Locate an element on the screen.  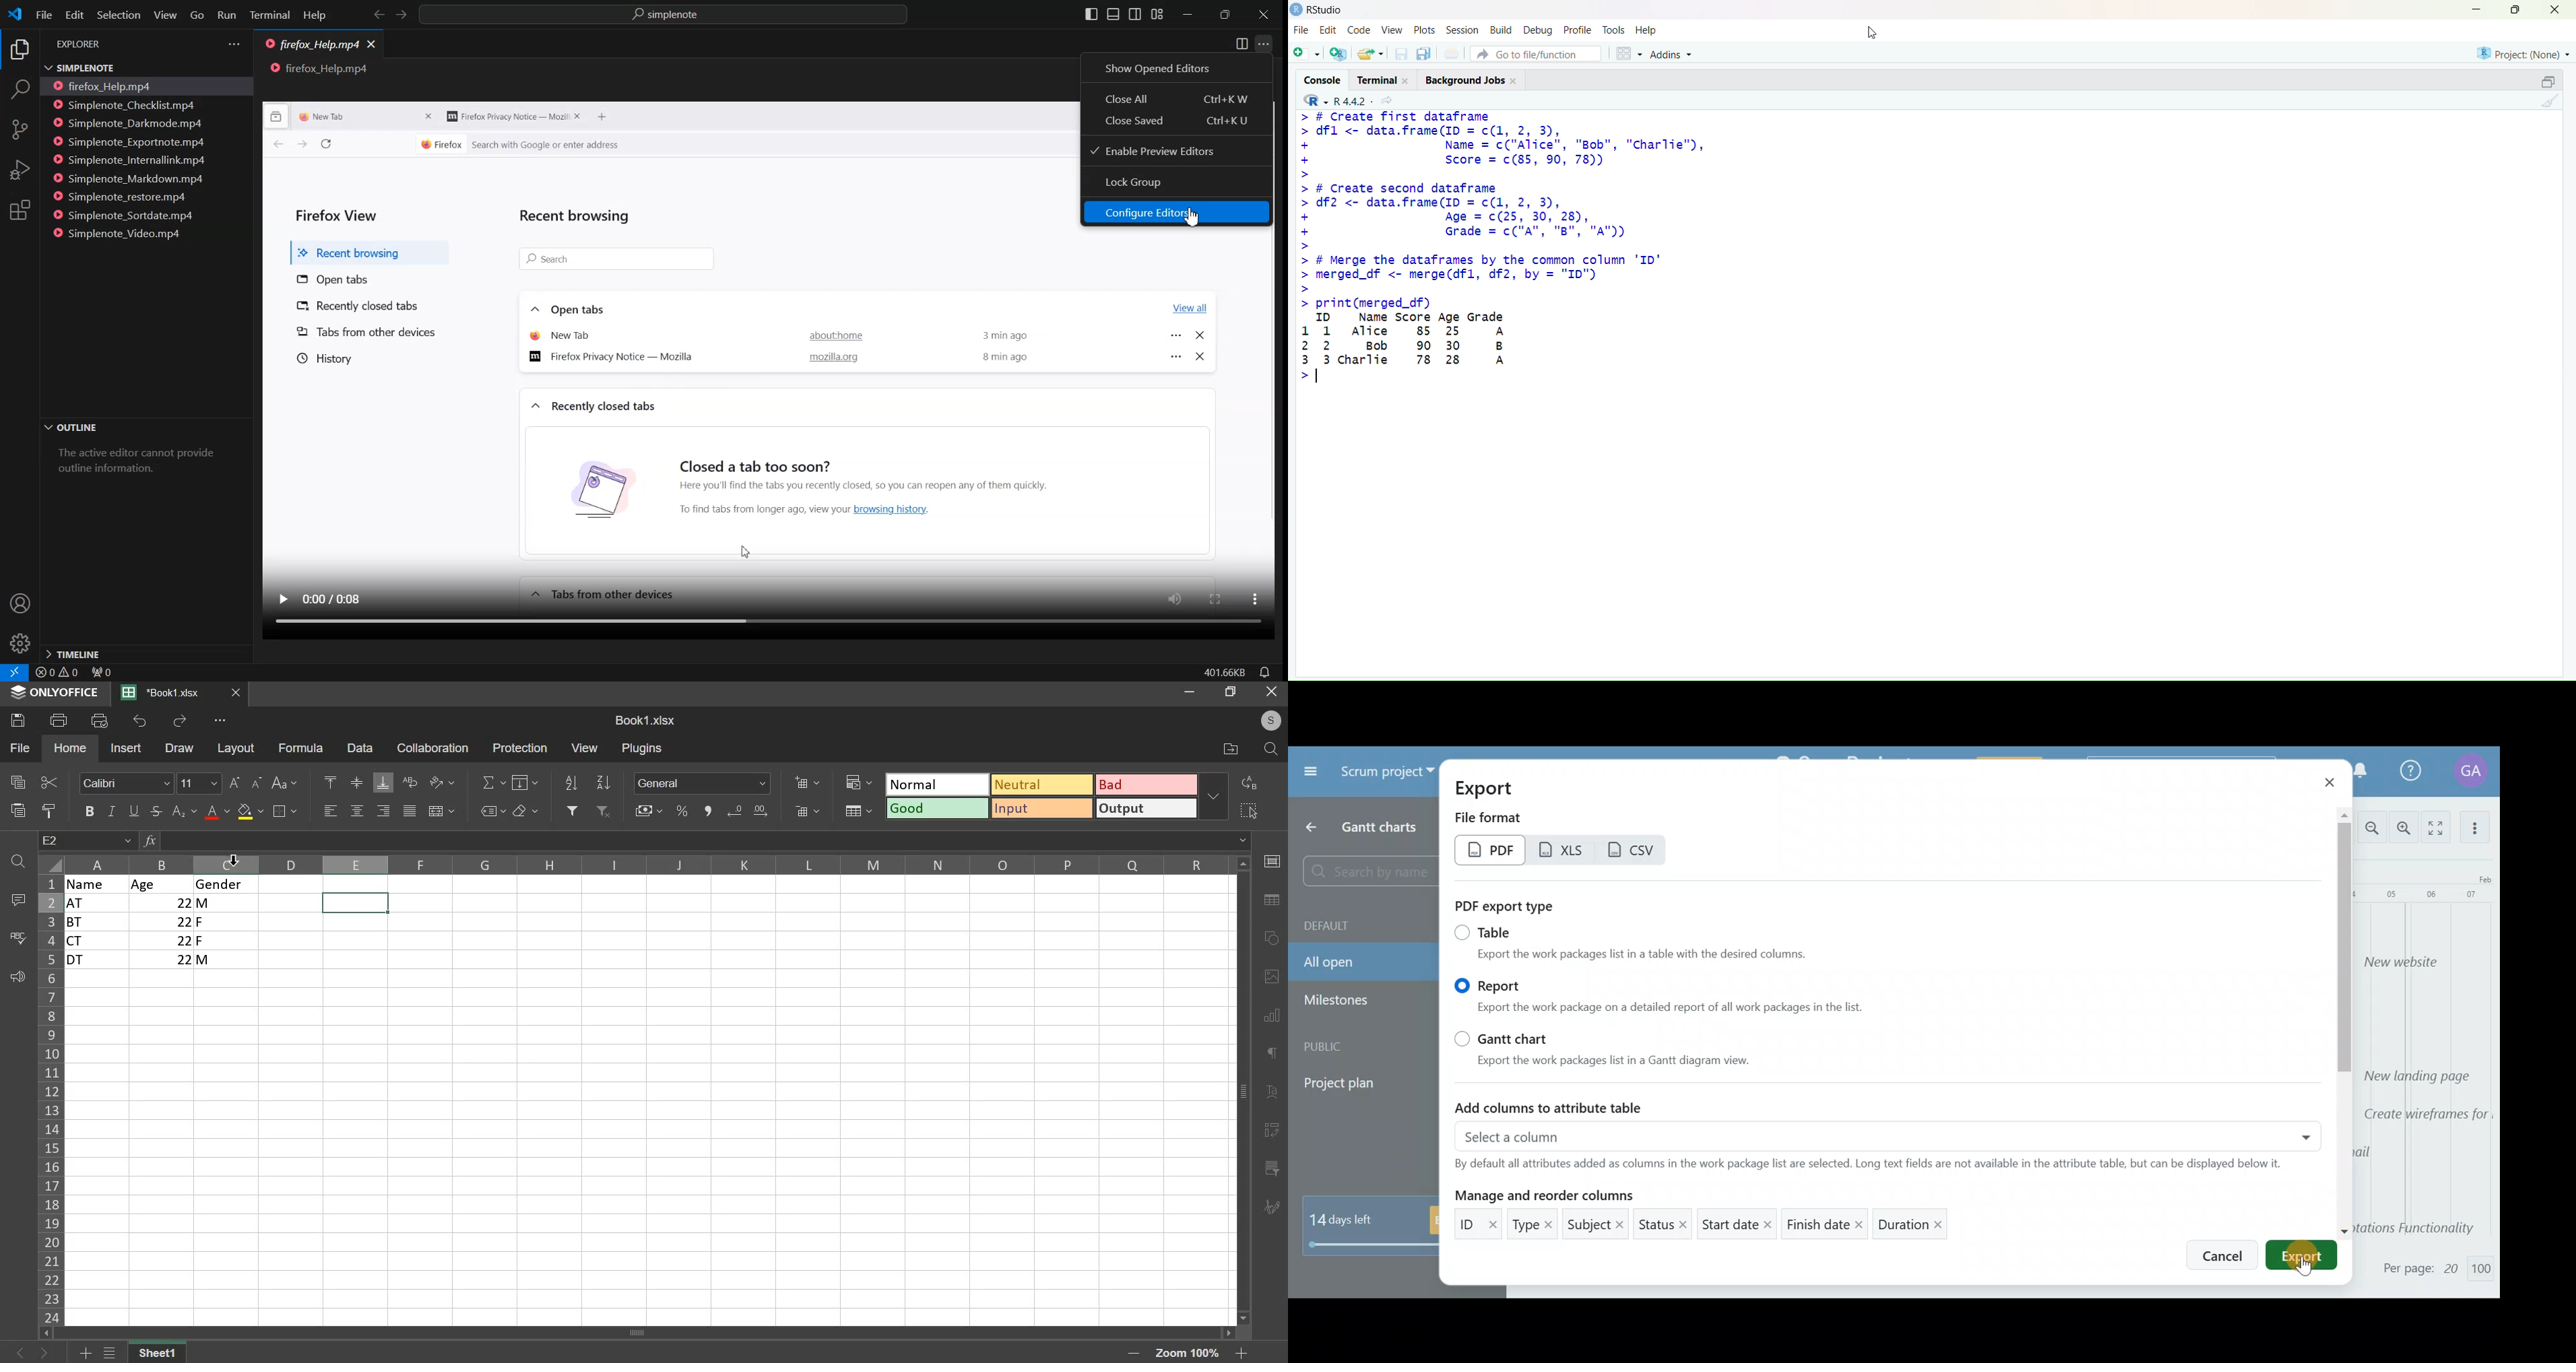
open tabs is located at coordinates (335, 278).